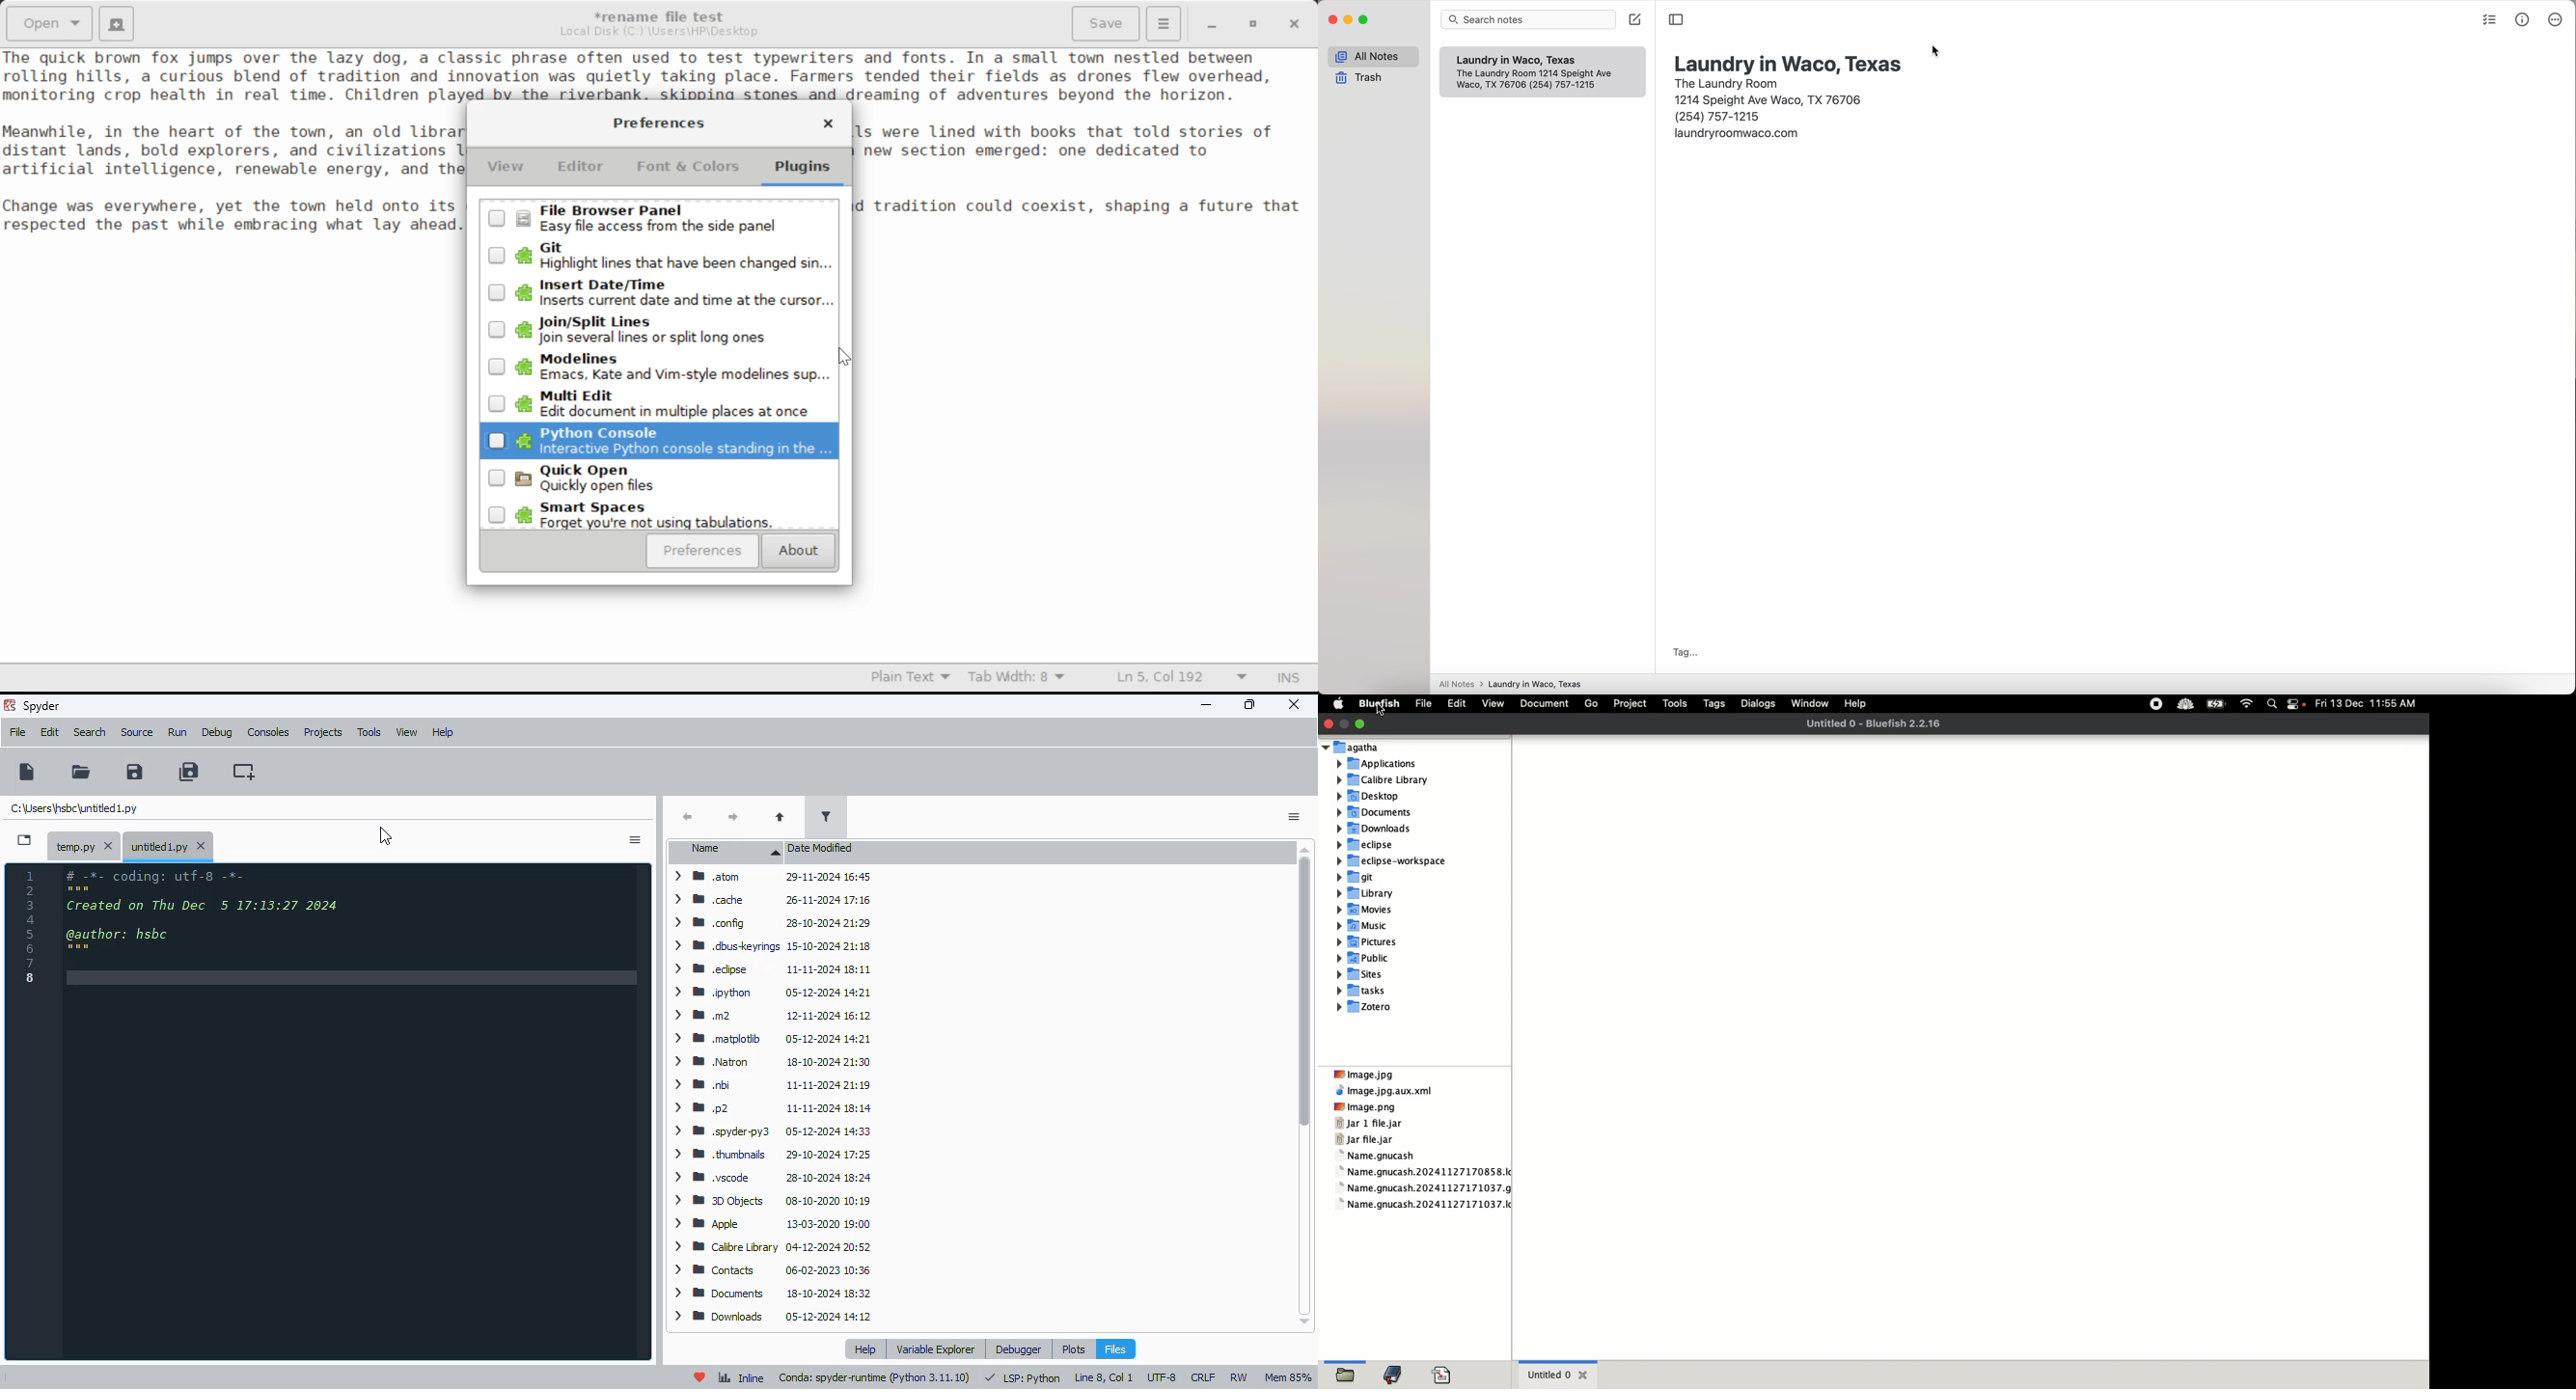  I want to click on Internet, so click(2247, 705).